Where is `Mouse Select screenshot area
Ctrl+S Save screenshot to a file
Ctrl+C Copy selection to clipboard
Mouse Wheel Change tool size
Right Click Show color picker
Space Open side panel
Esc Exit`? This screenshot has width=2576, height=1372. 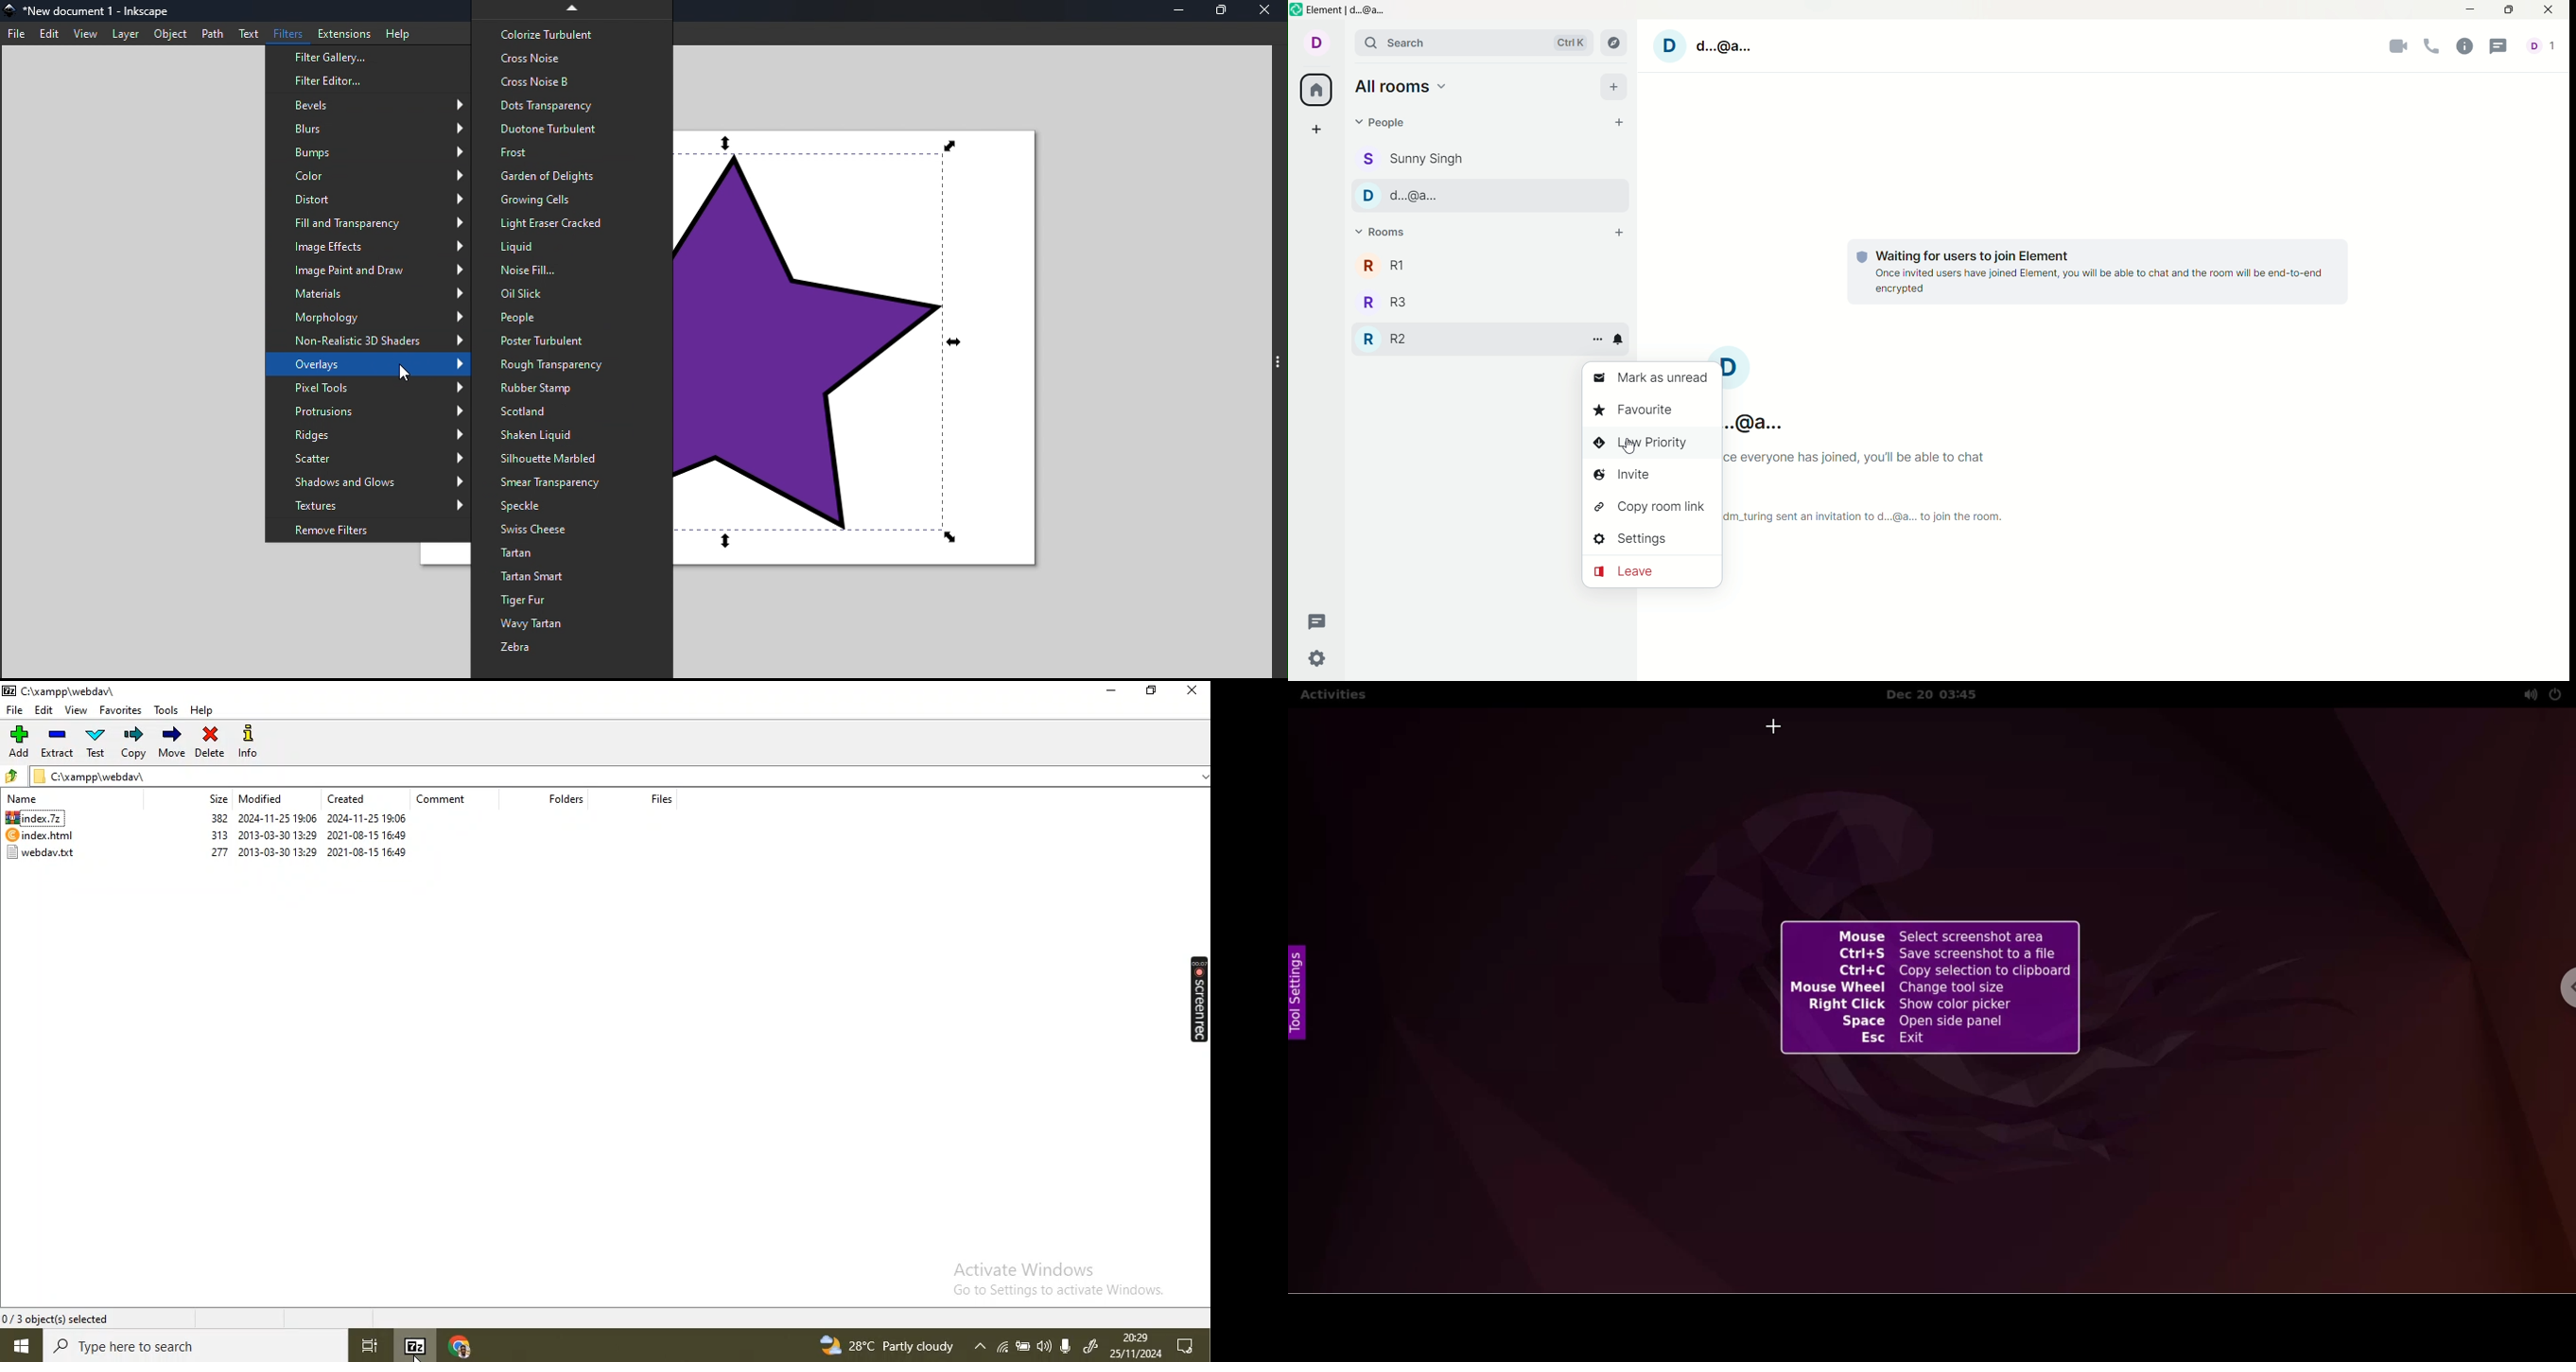 Mouse Select screenshot area
Ctrl+S Save screenshot to a file
Ctrl+C Copy selection to clipboard
Mouse Wheel Change tool size
Right Click Show color picker
Space Open side panel
Esc Exit is located at coordinates (1943, 1044).